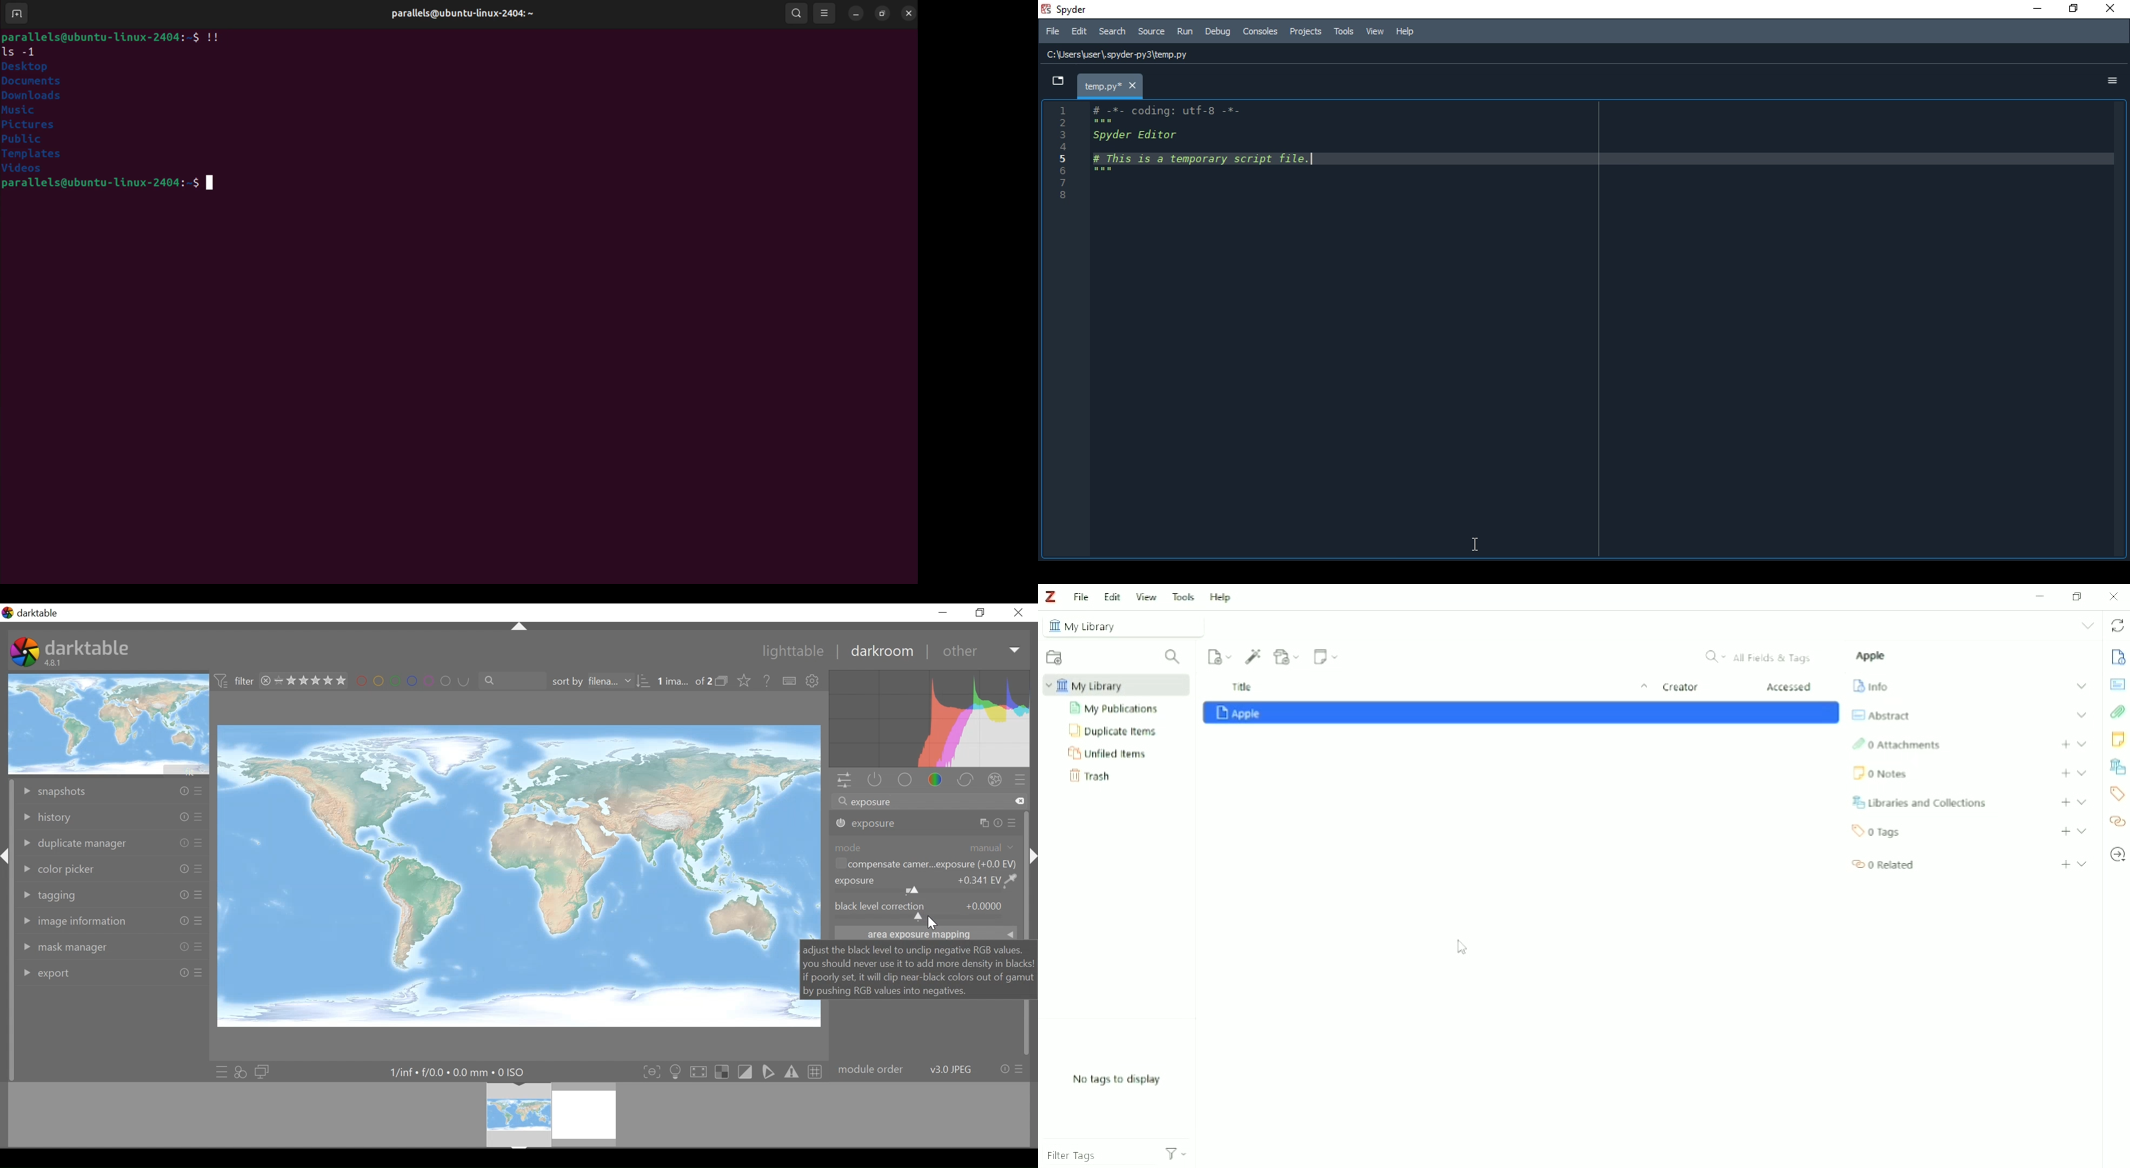  I want to click on Run, so click(1185, 31).